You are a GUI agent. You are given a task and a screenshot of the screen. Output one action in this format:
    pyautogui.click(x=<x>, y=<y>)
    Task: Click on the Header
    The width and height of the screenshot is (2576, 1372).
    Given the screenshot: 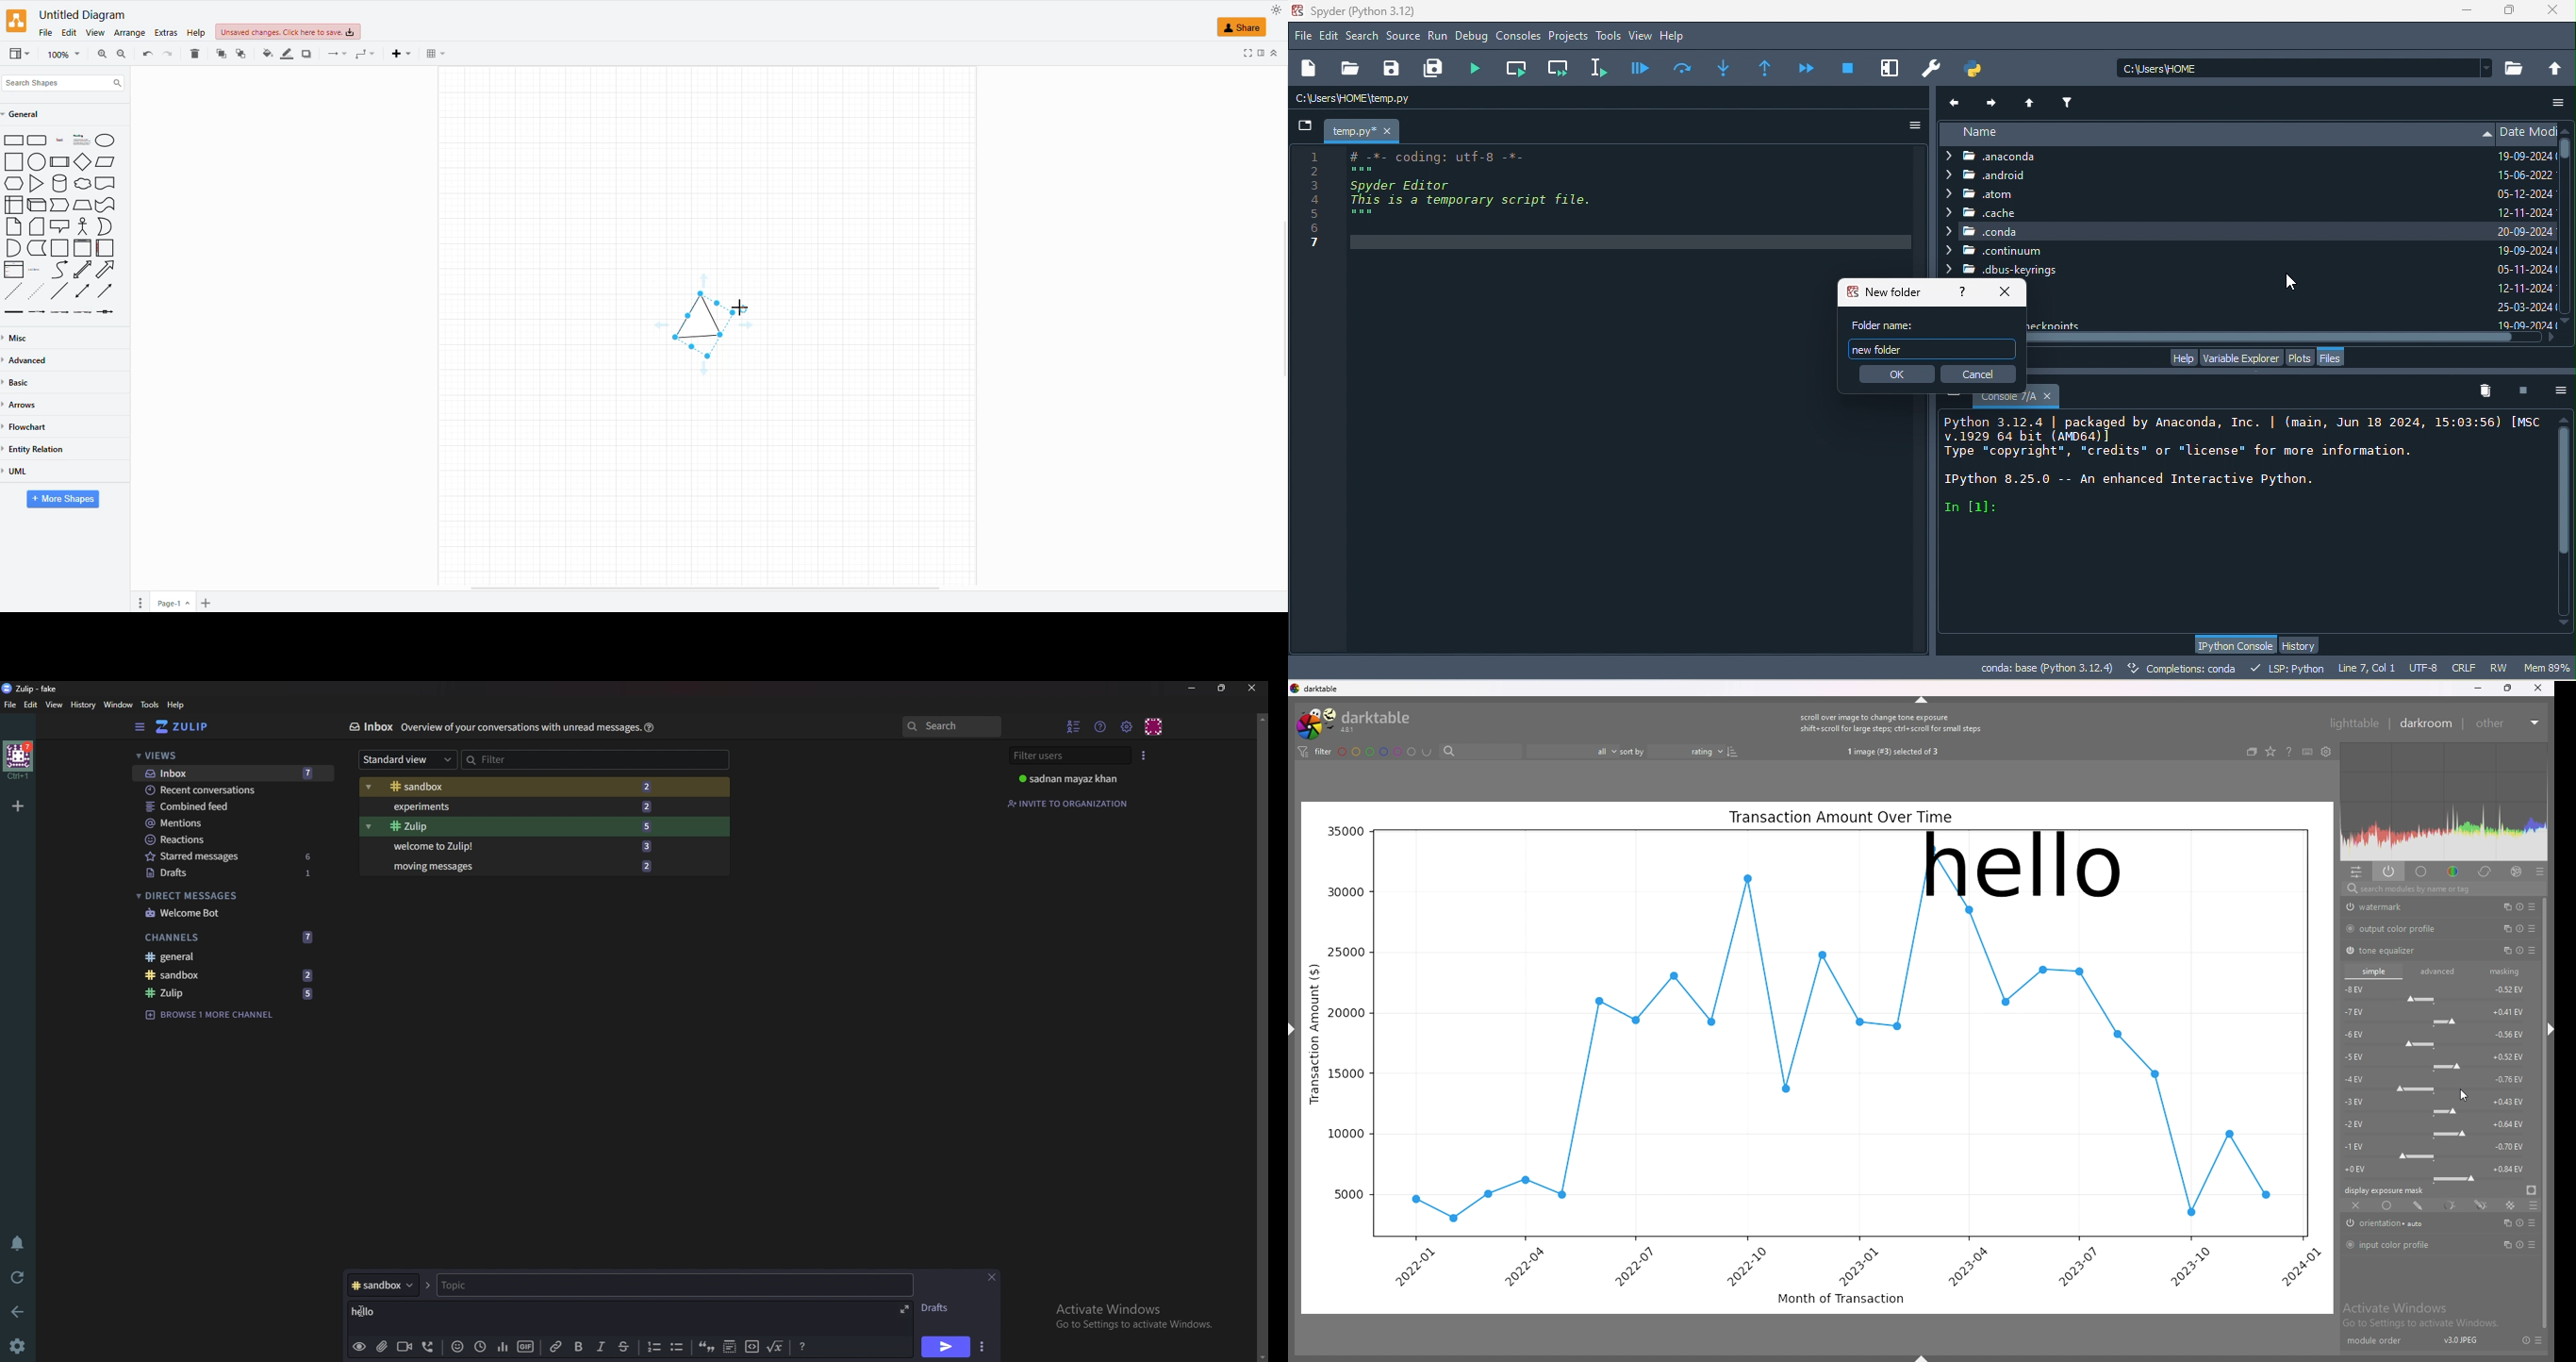 What is the action you would take?
    pyautogui.click(x=105, y=184)
    